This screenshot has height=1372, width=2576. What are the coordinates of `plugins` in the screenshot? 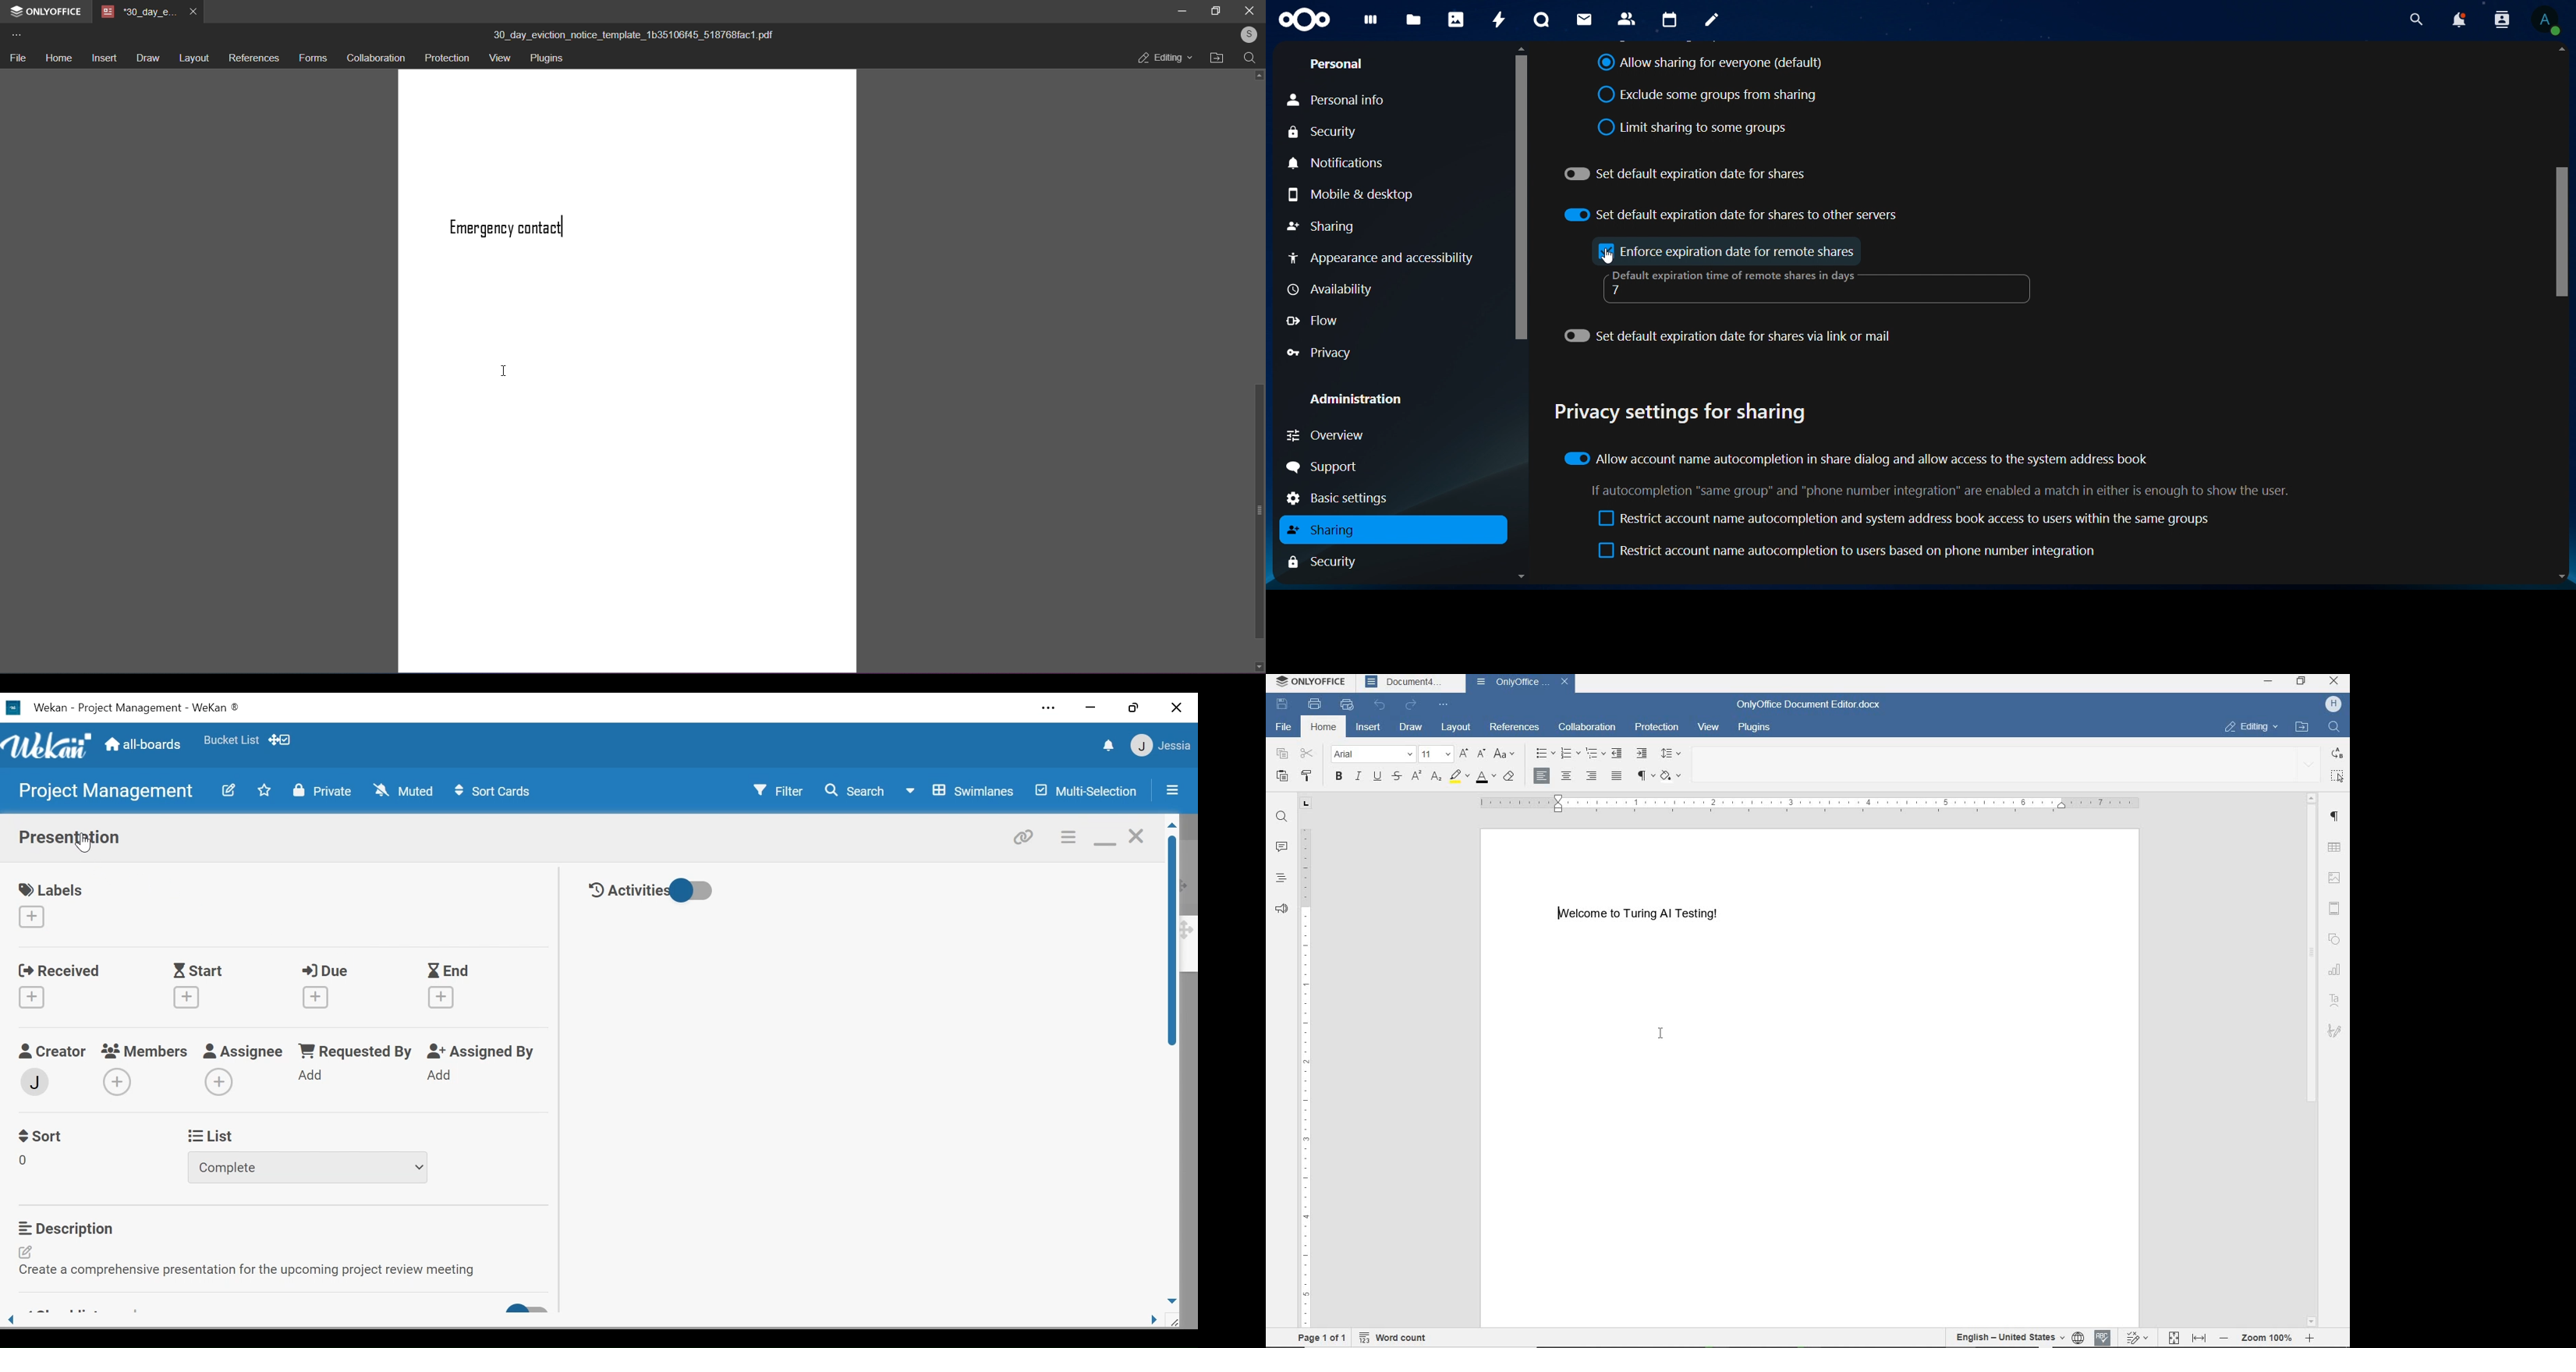 It's located at (550, 59).